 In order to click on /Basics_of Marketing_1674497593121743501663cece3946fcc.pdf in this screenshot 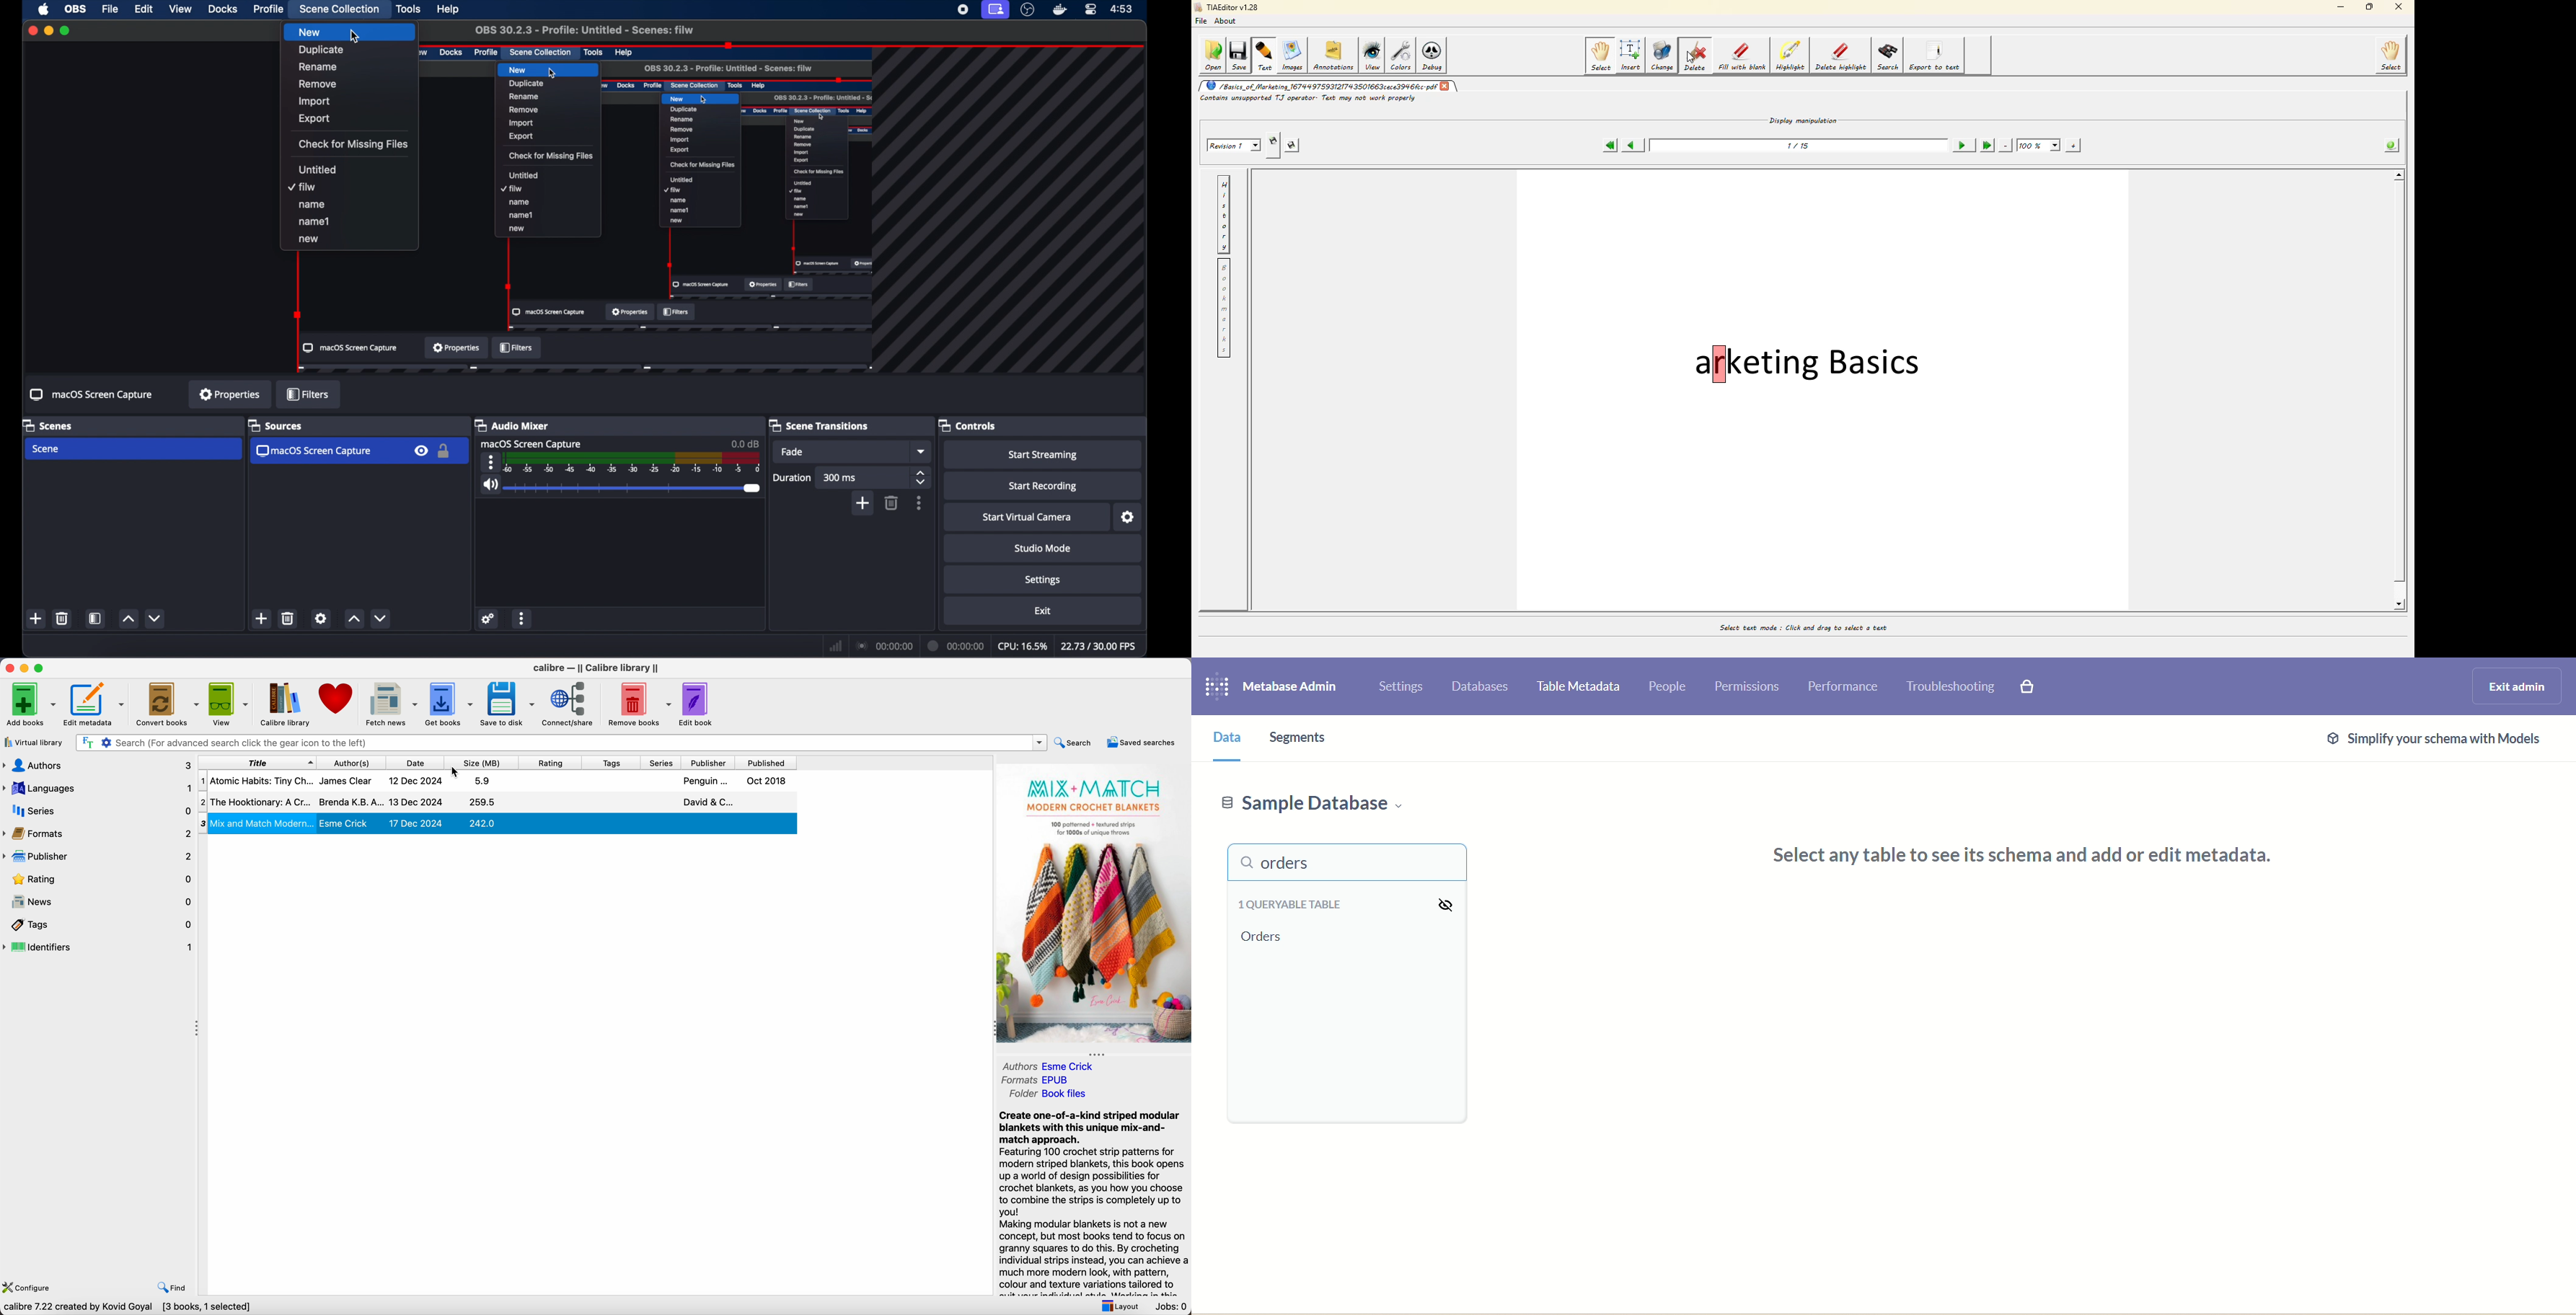, I will do `click(1321, 85)`.